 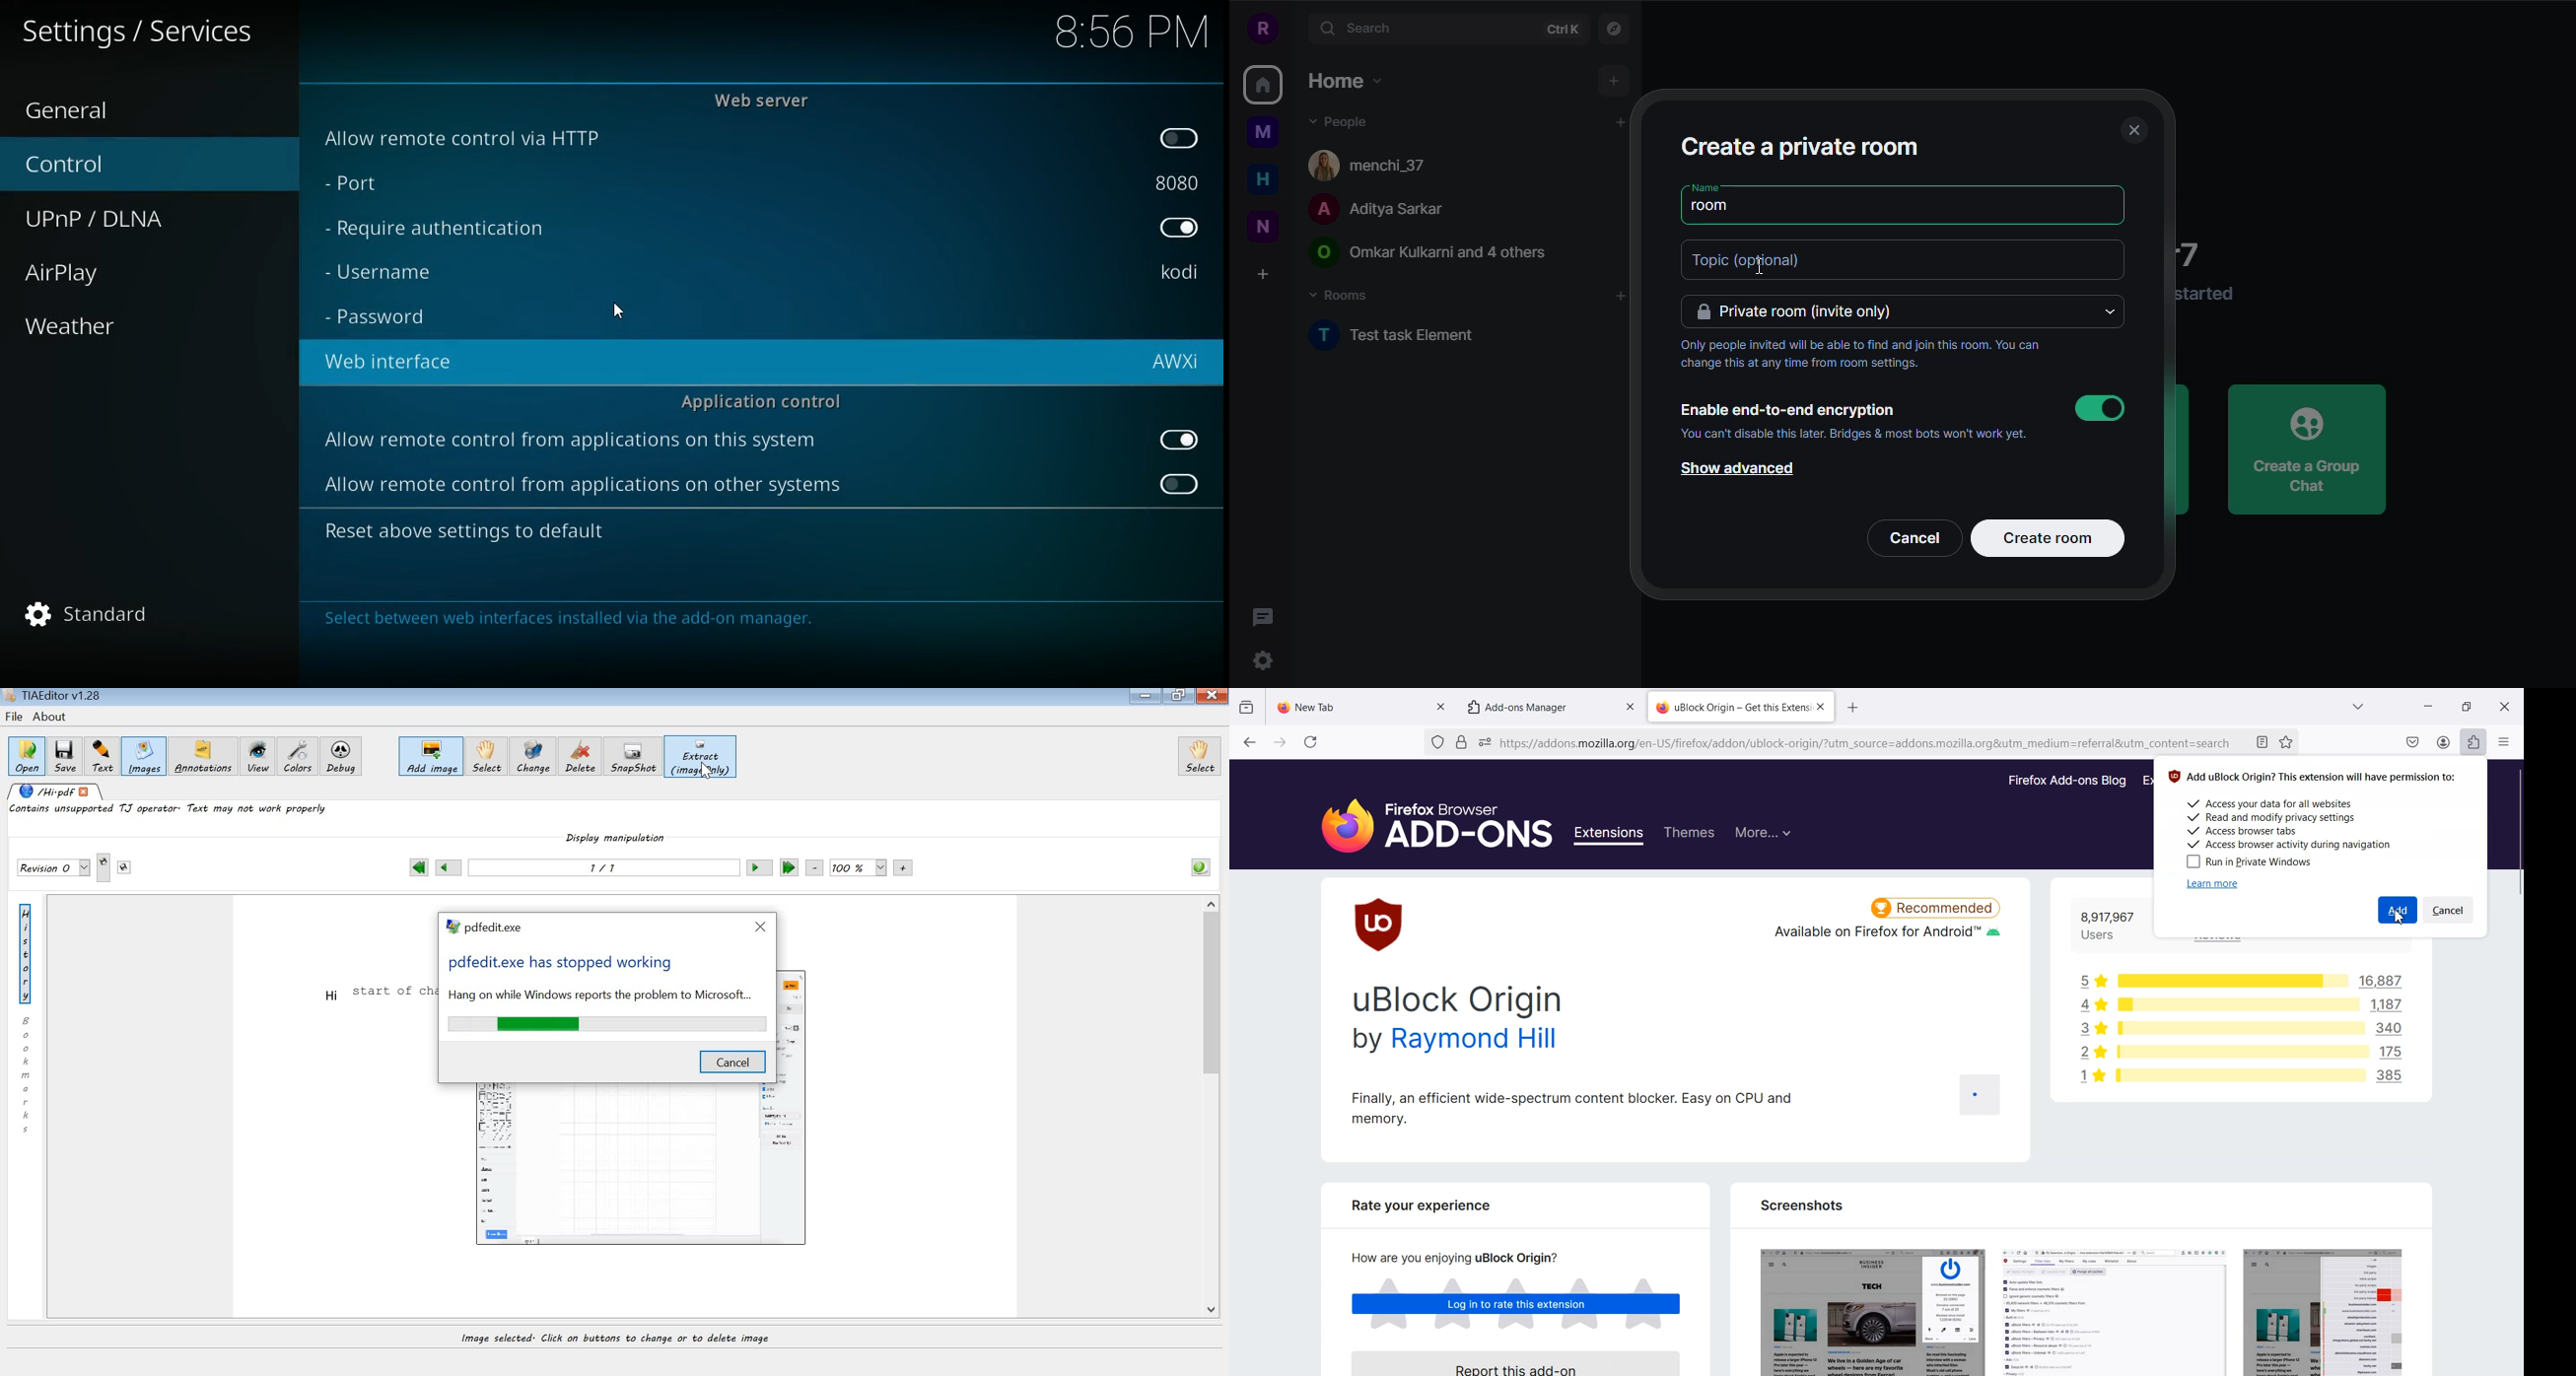 I want to click on private room, so click(x=1805, y=312).